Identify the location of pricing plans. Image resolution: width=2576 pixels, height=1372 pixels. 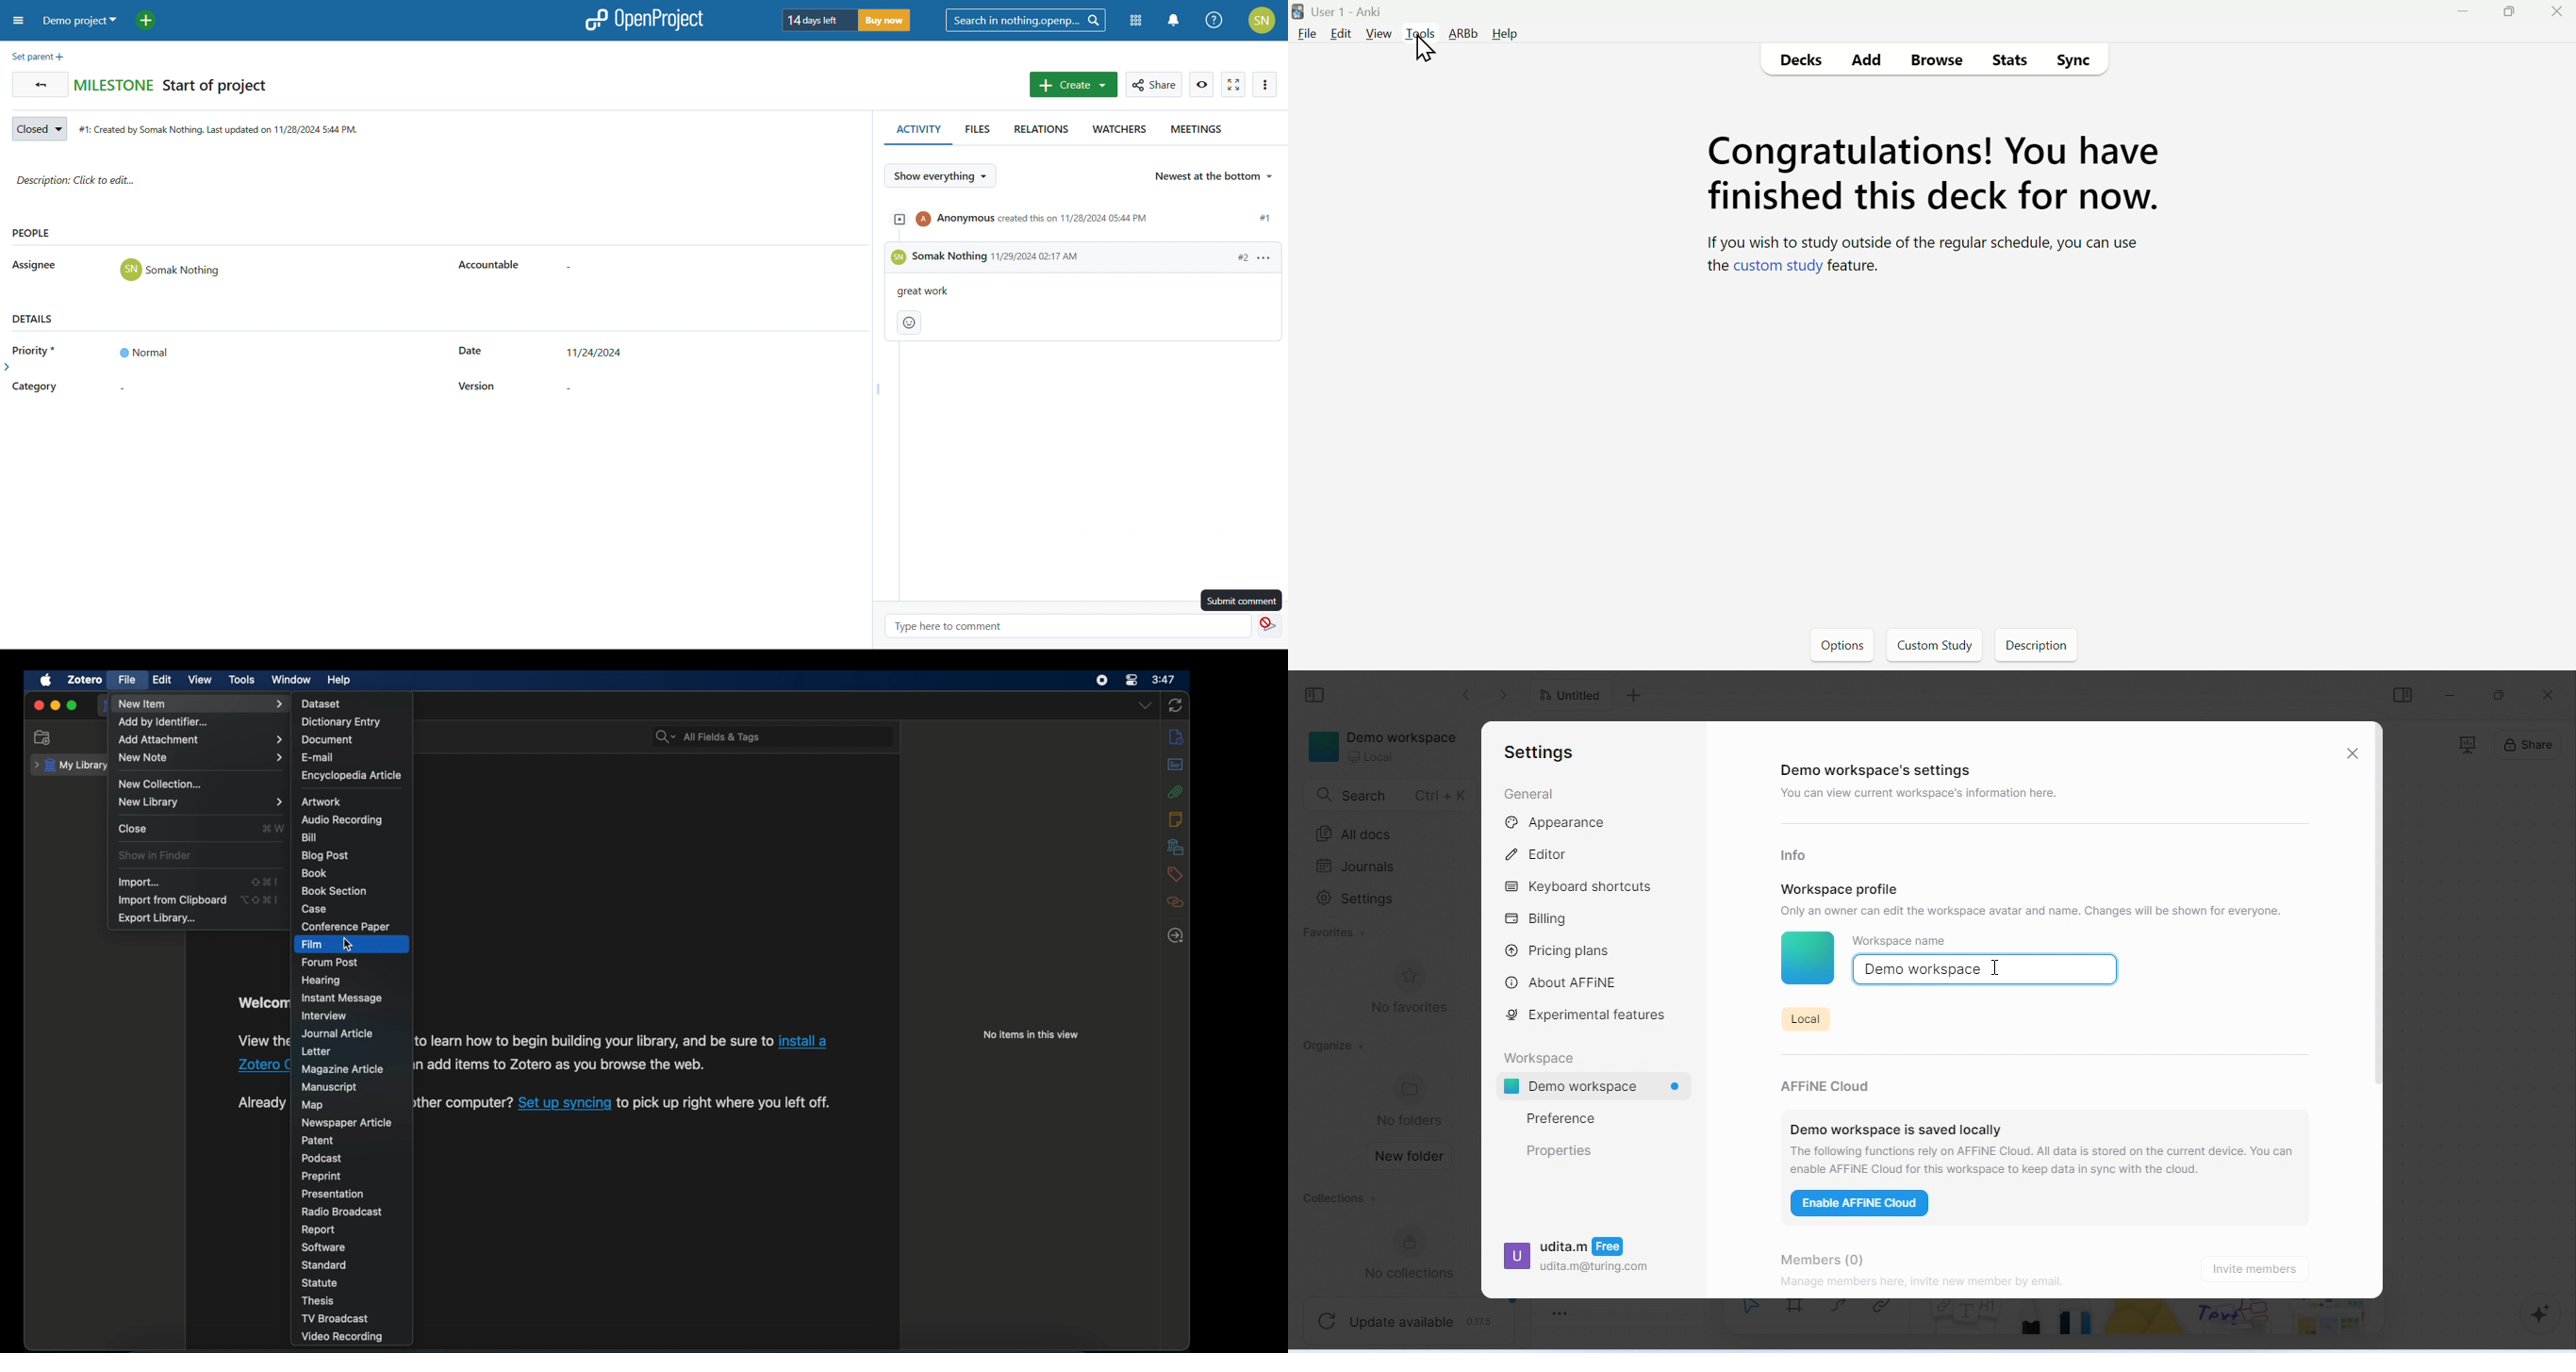
(1559, 949).